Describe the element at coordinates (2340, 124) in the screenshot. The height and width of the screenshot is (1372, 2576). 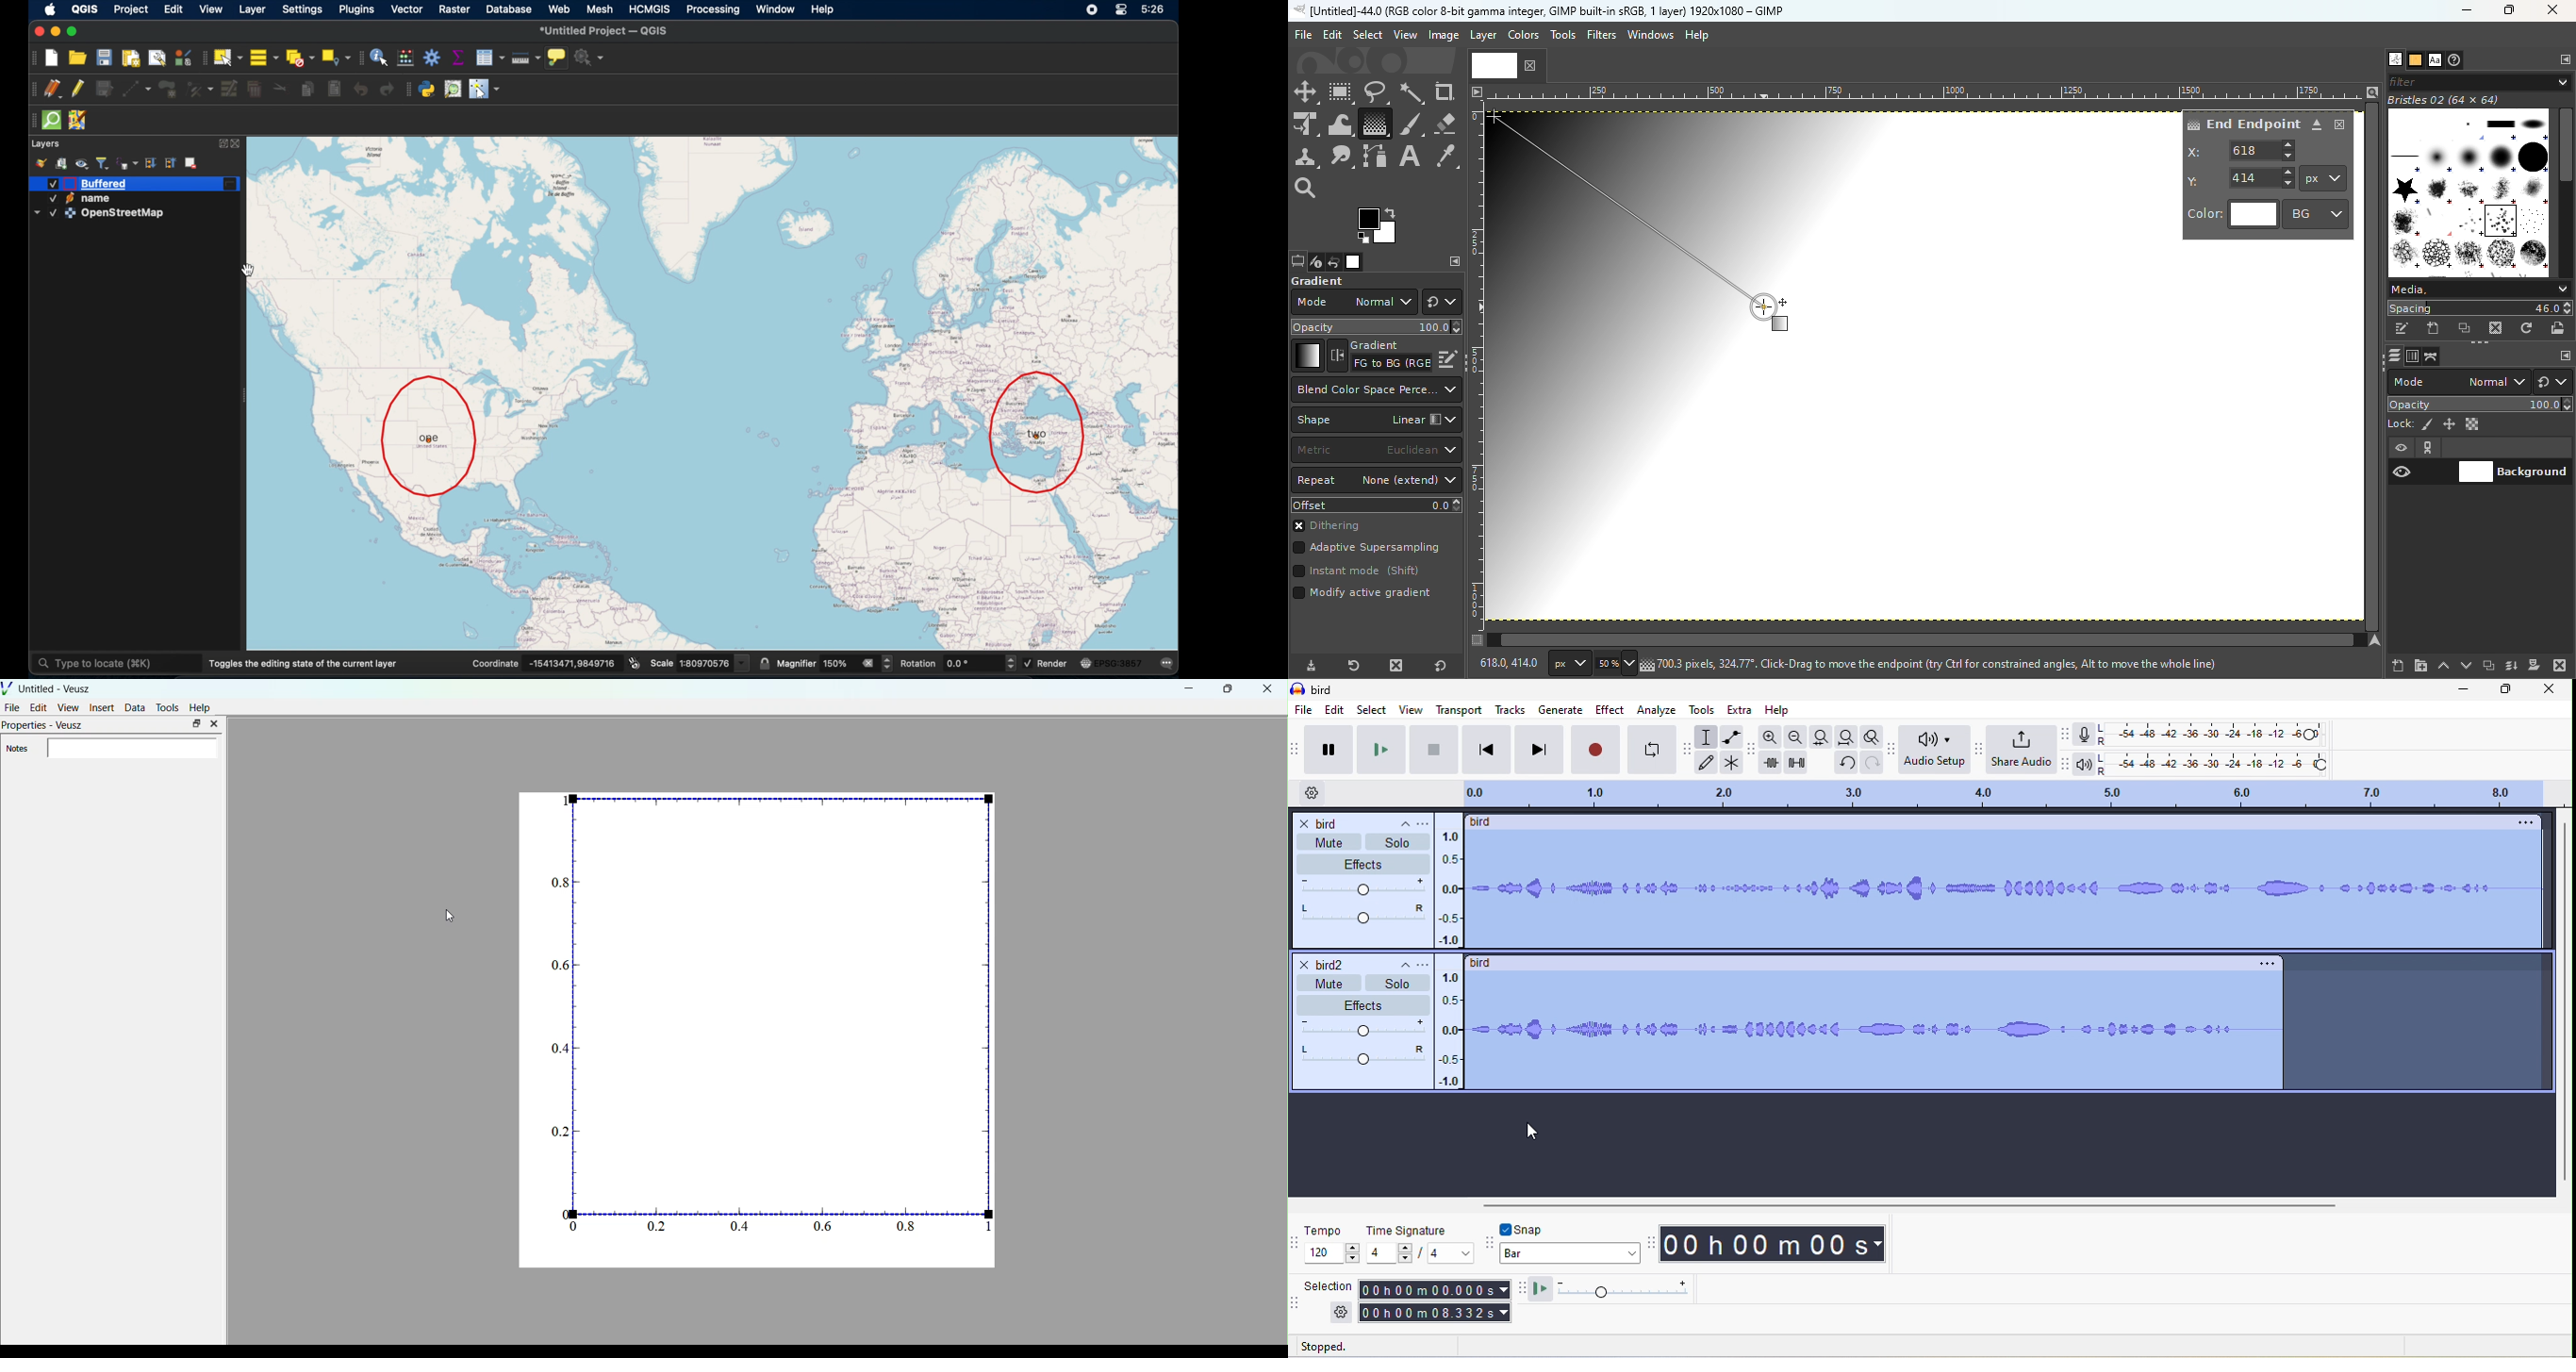
I see `Close` at that location.